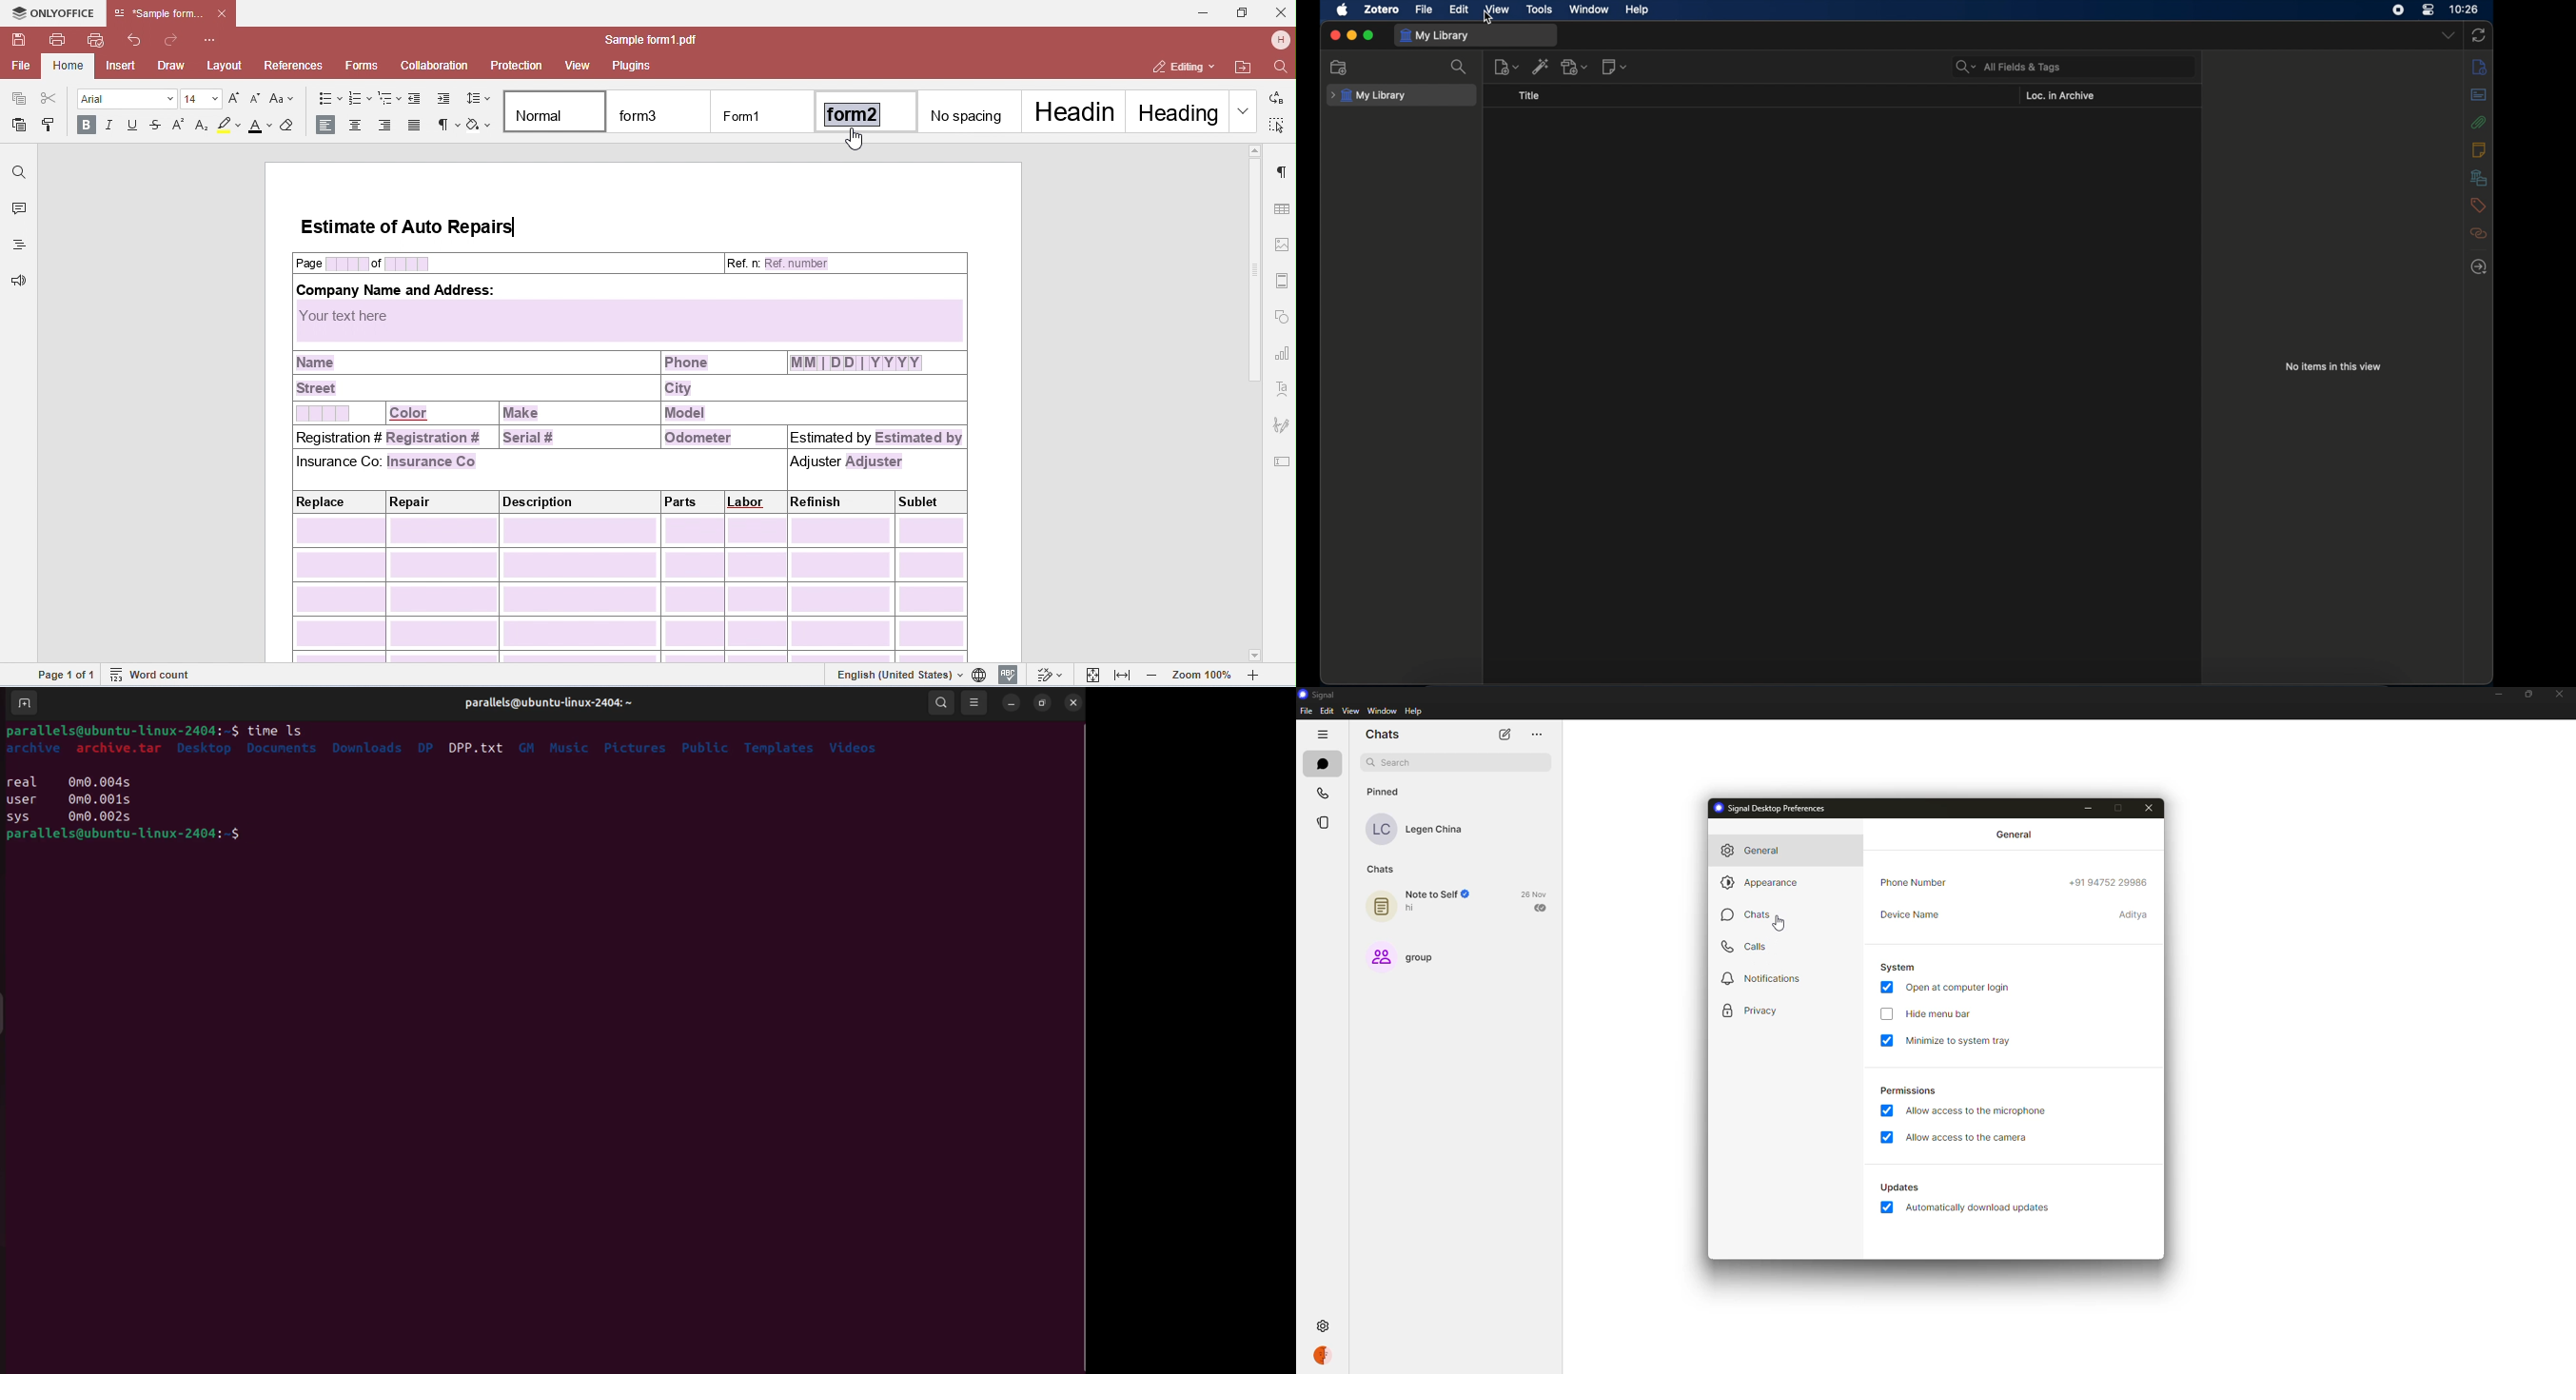  What do you see at coordinates (2060, 95) in the screenshot?
I see `loc. in archive` at bounding box center [2060, 95].